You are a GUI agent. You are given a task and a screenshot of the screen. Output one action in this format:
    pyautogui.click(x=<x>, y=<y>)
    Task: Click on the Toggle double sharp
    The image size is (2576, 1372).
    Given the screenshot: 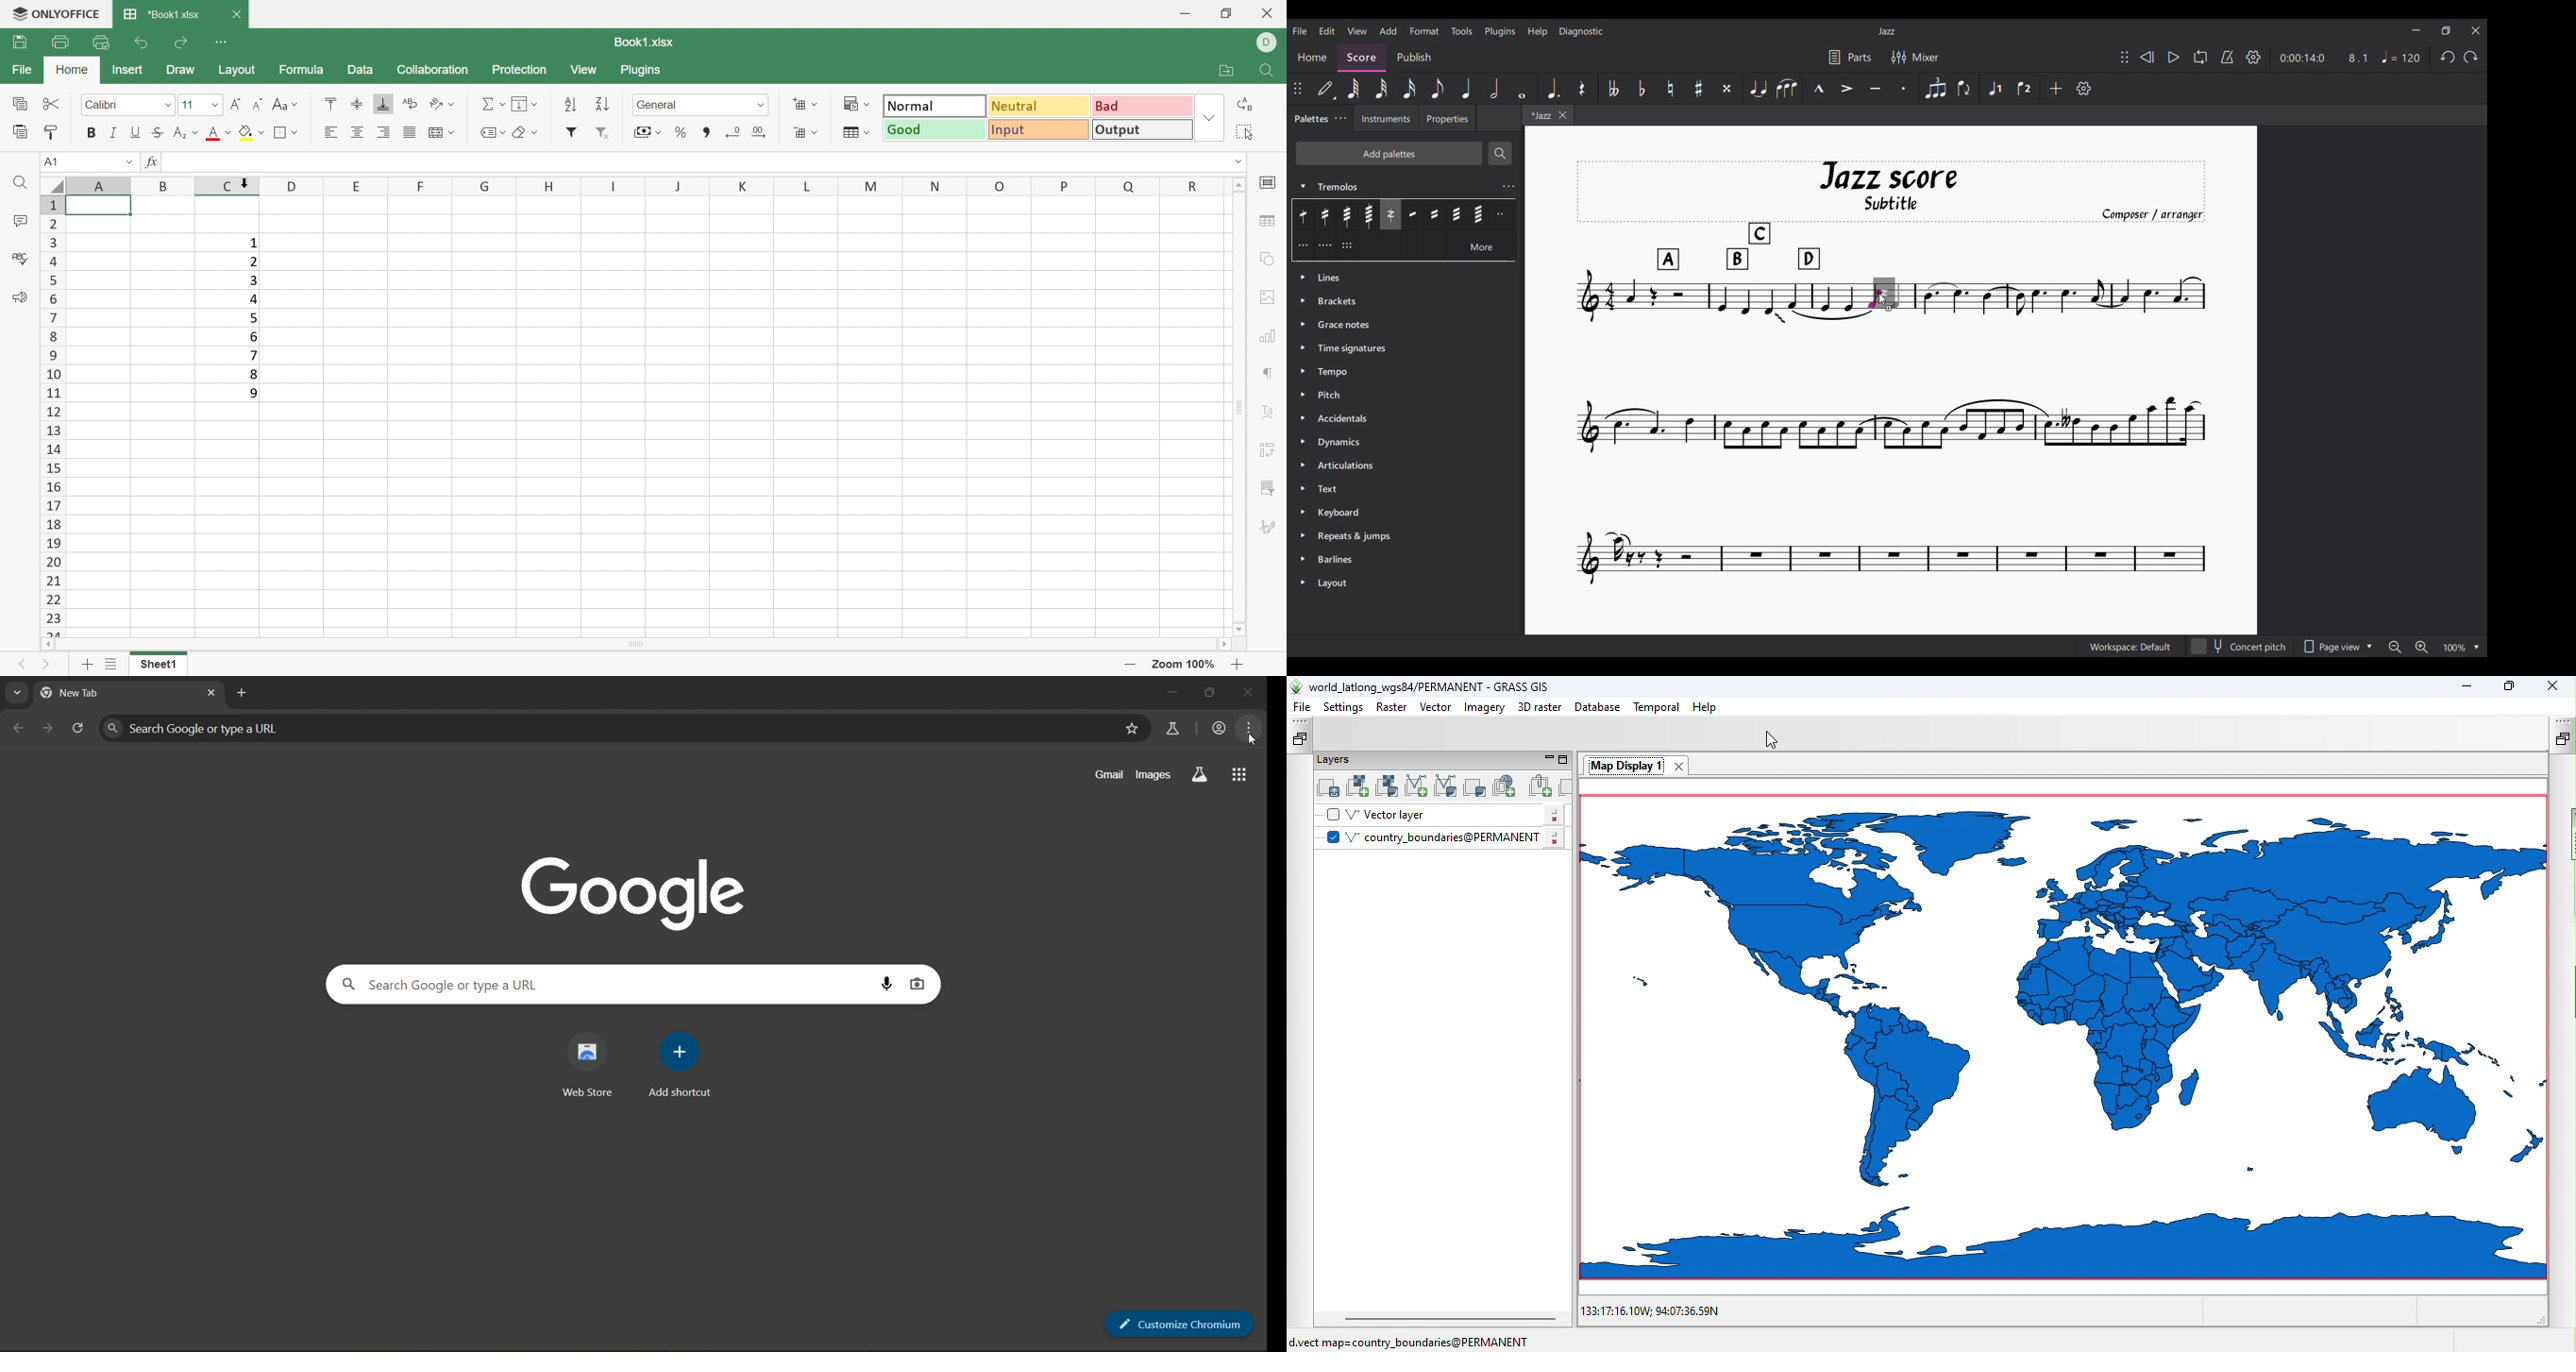 What is the action you would take?
    pyautogui.click(x=1727, y=88)
    